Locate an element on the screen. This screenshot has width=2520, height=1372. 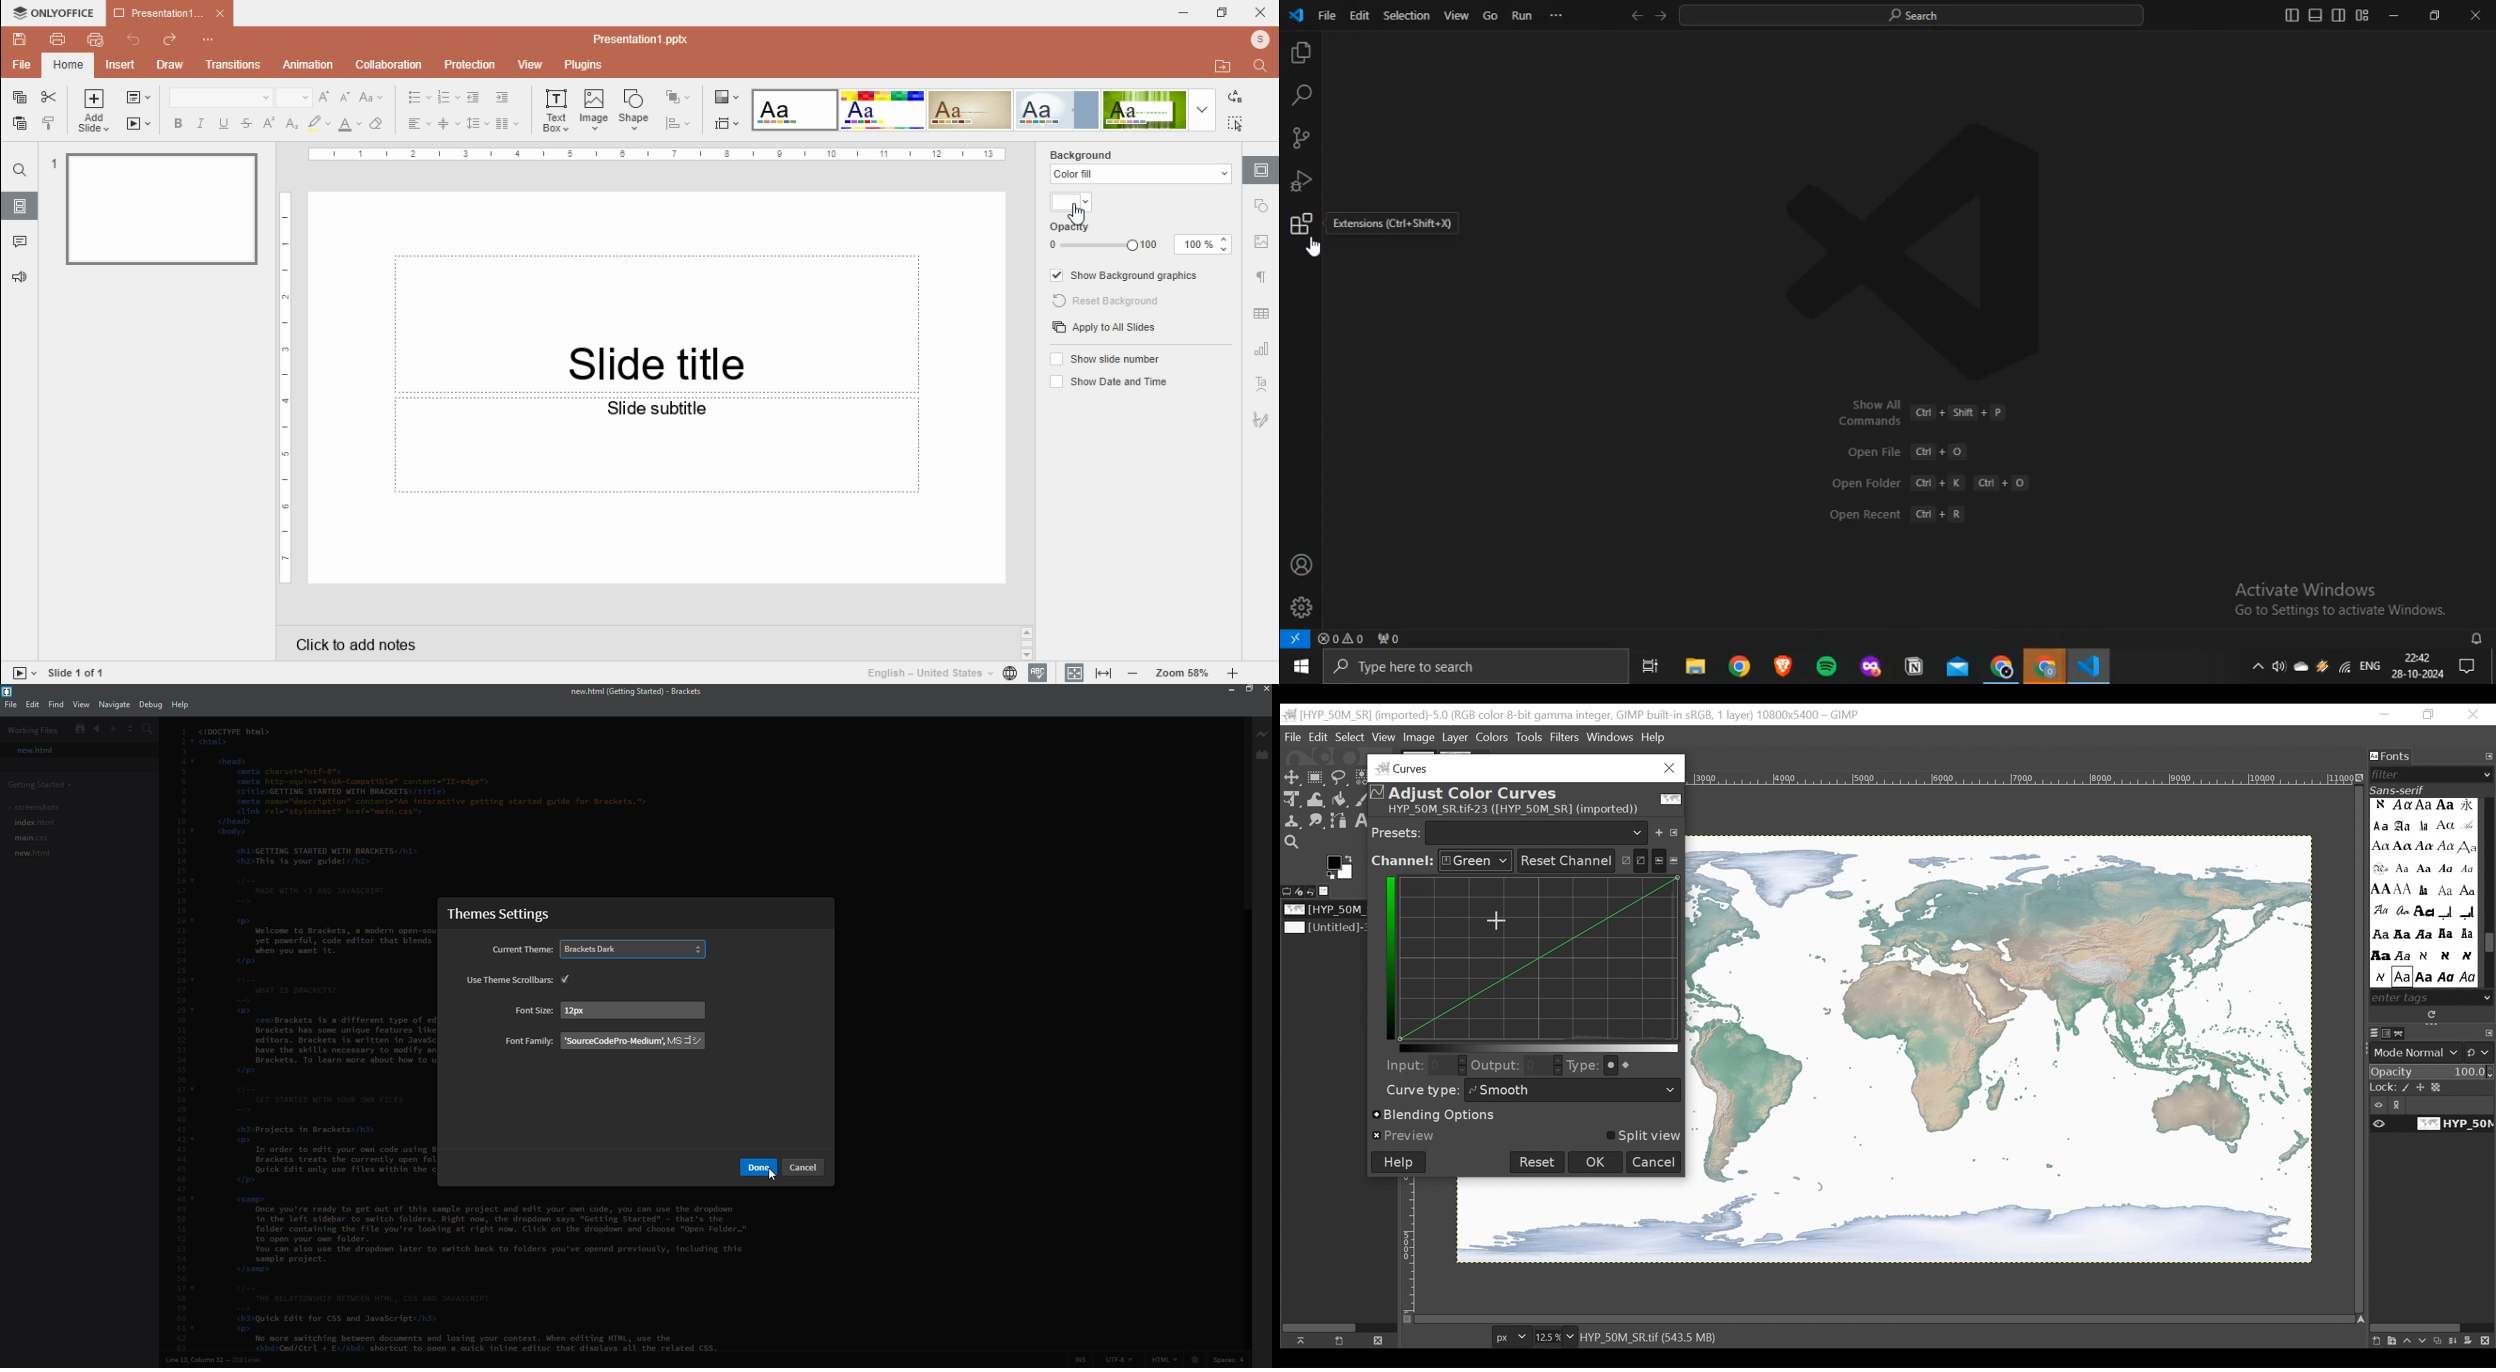
notion is located at coordinates (1915, 665).